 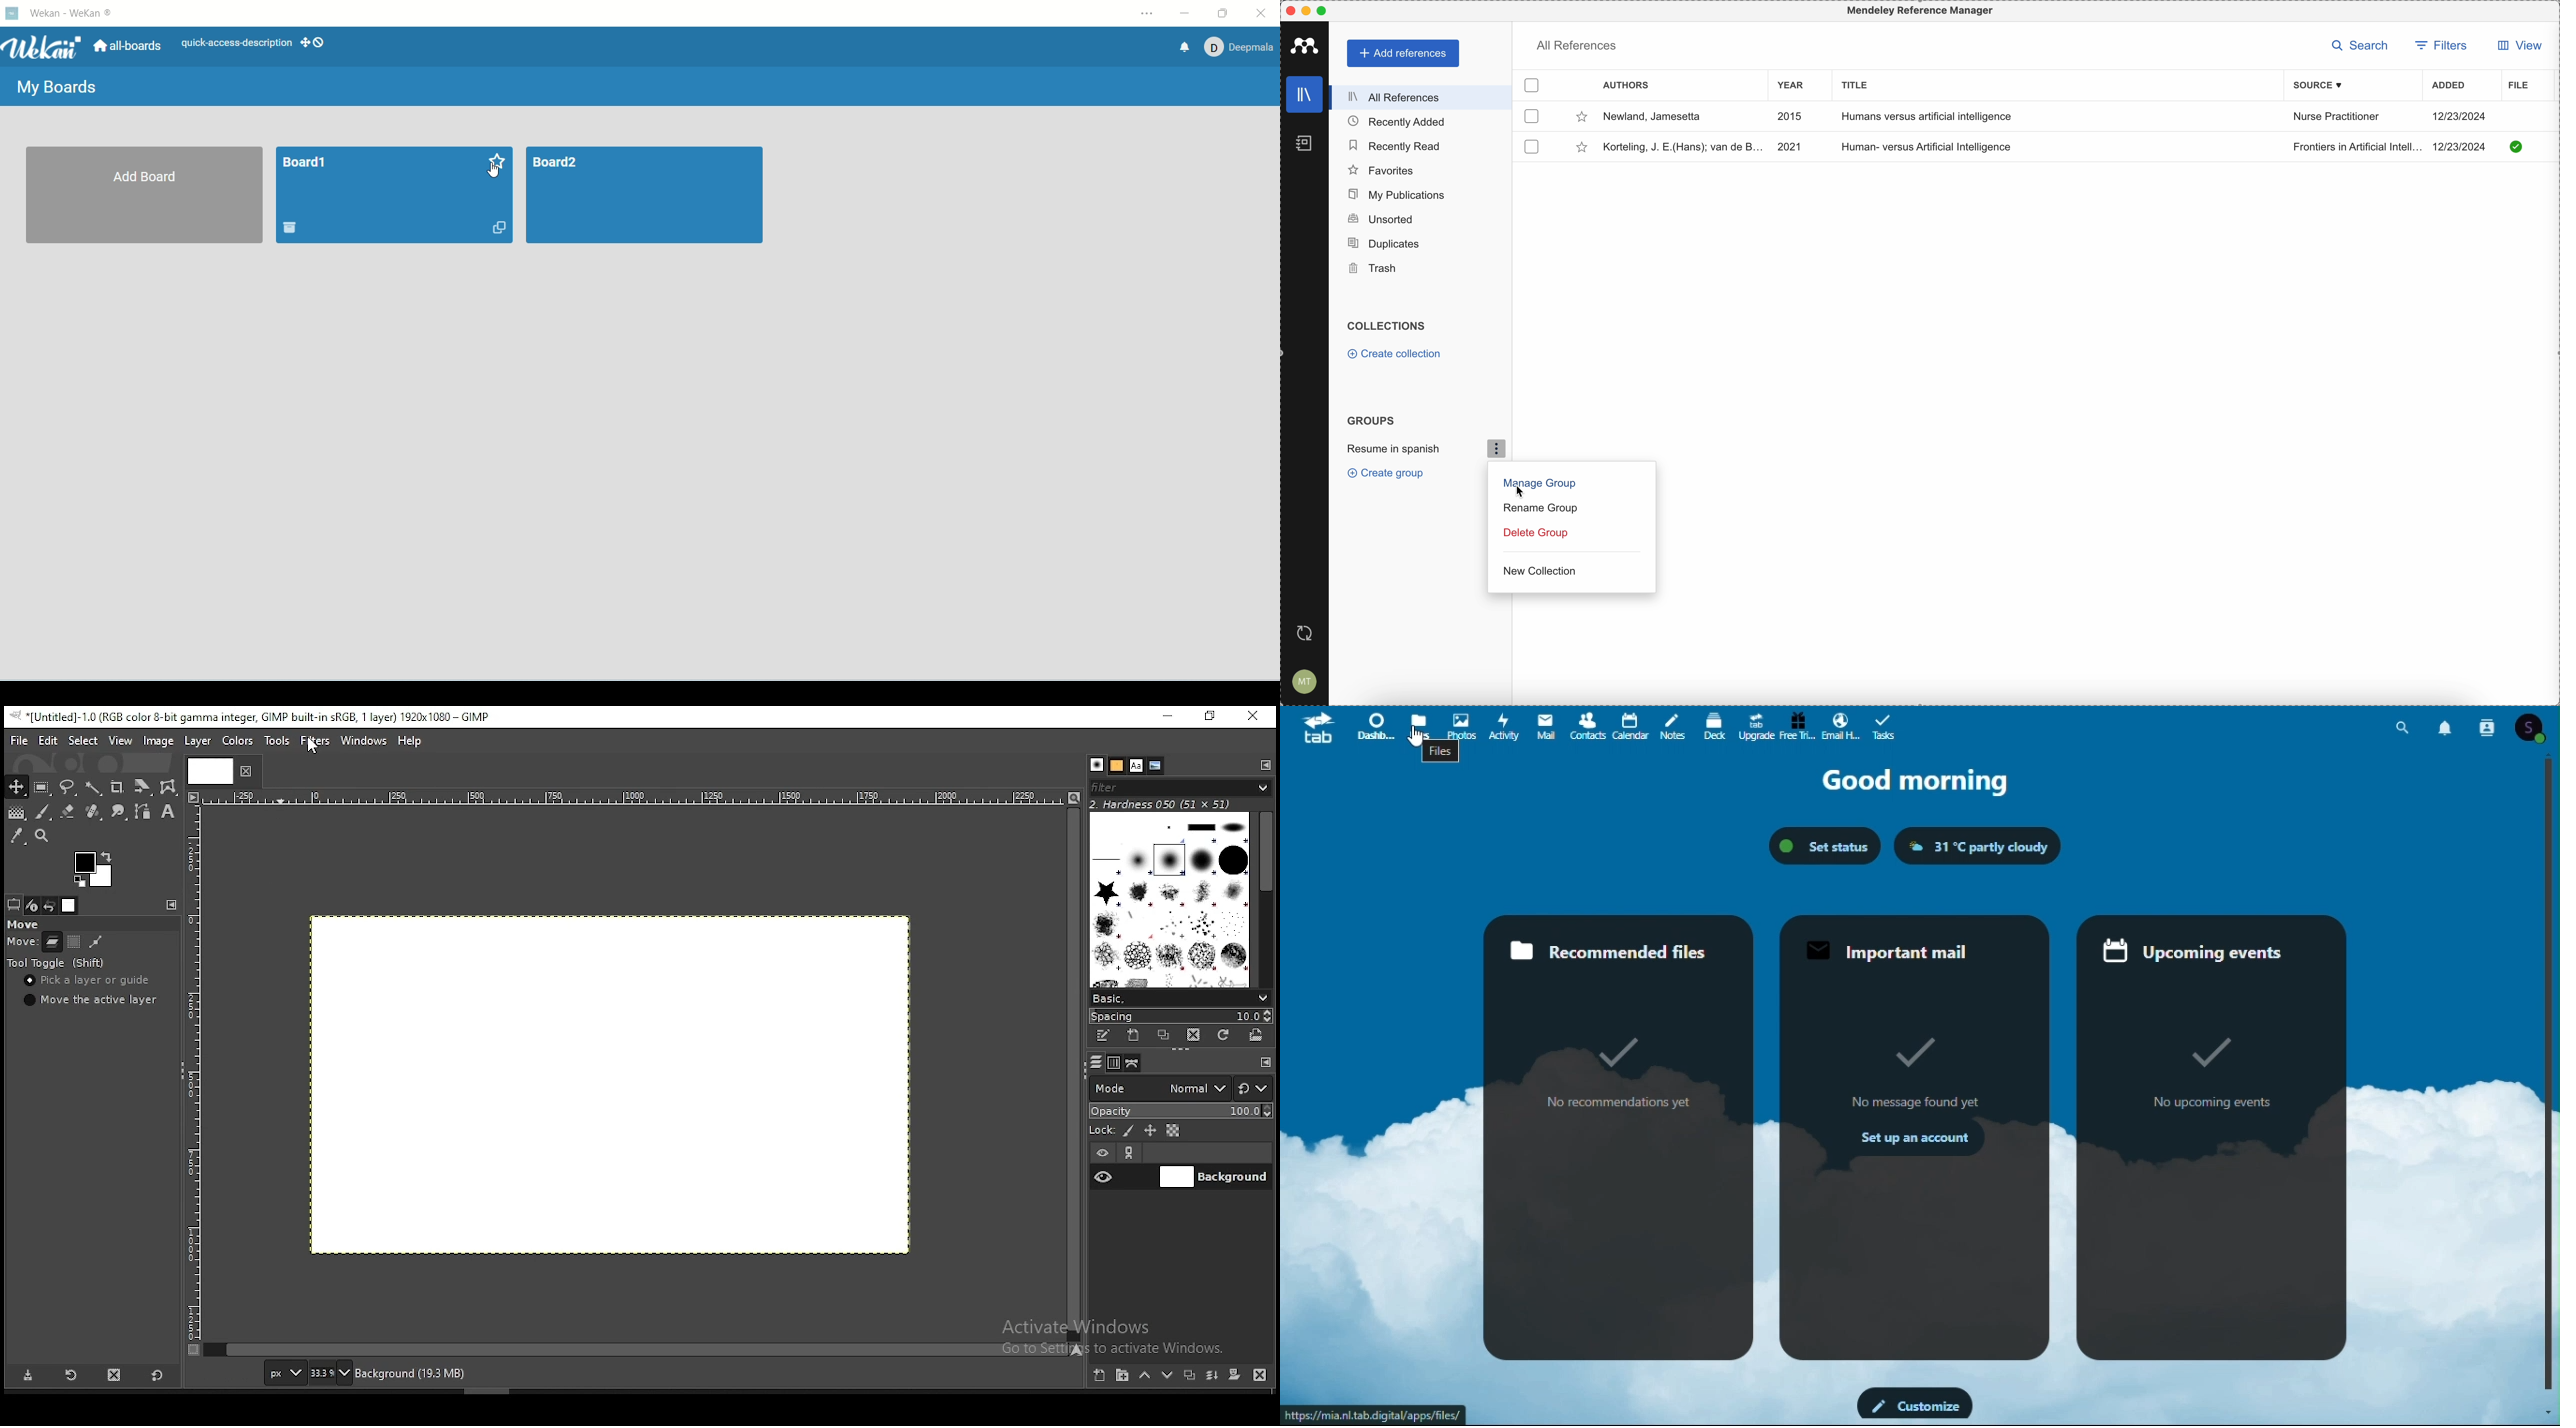 What do you see at coordinates (1796, 725) in the screenshot?
I see `free trial` at bounding box center [1796, 725].